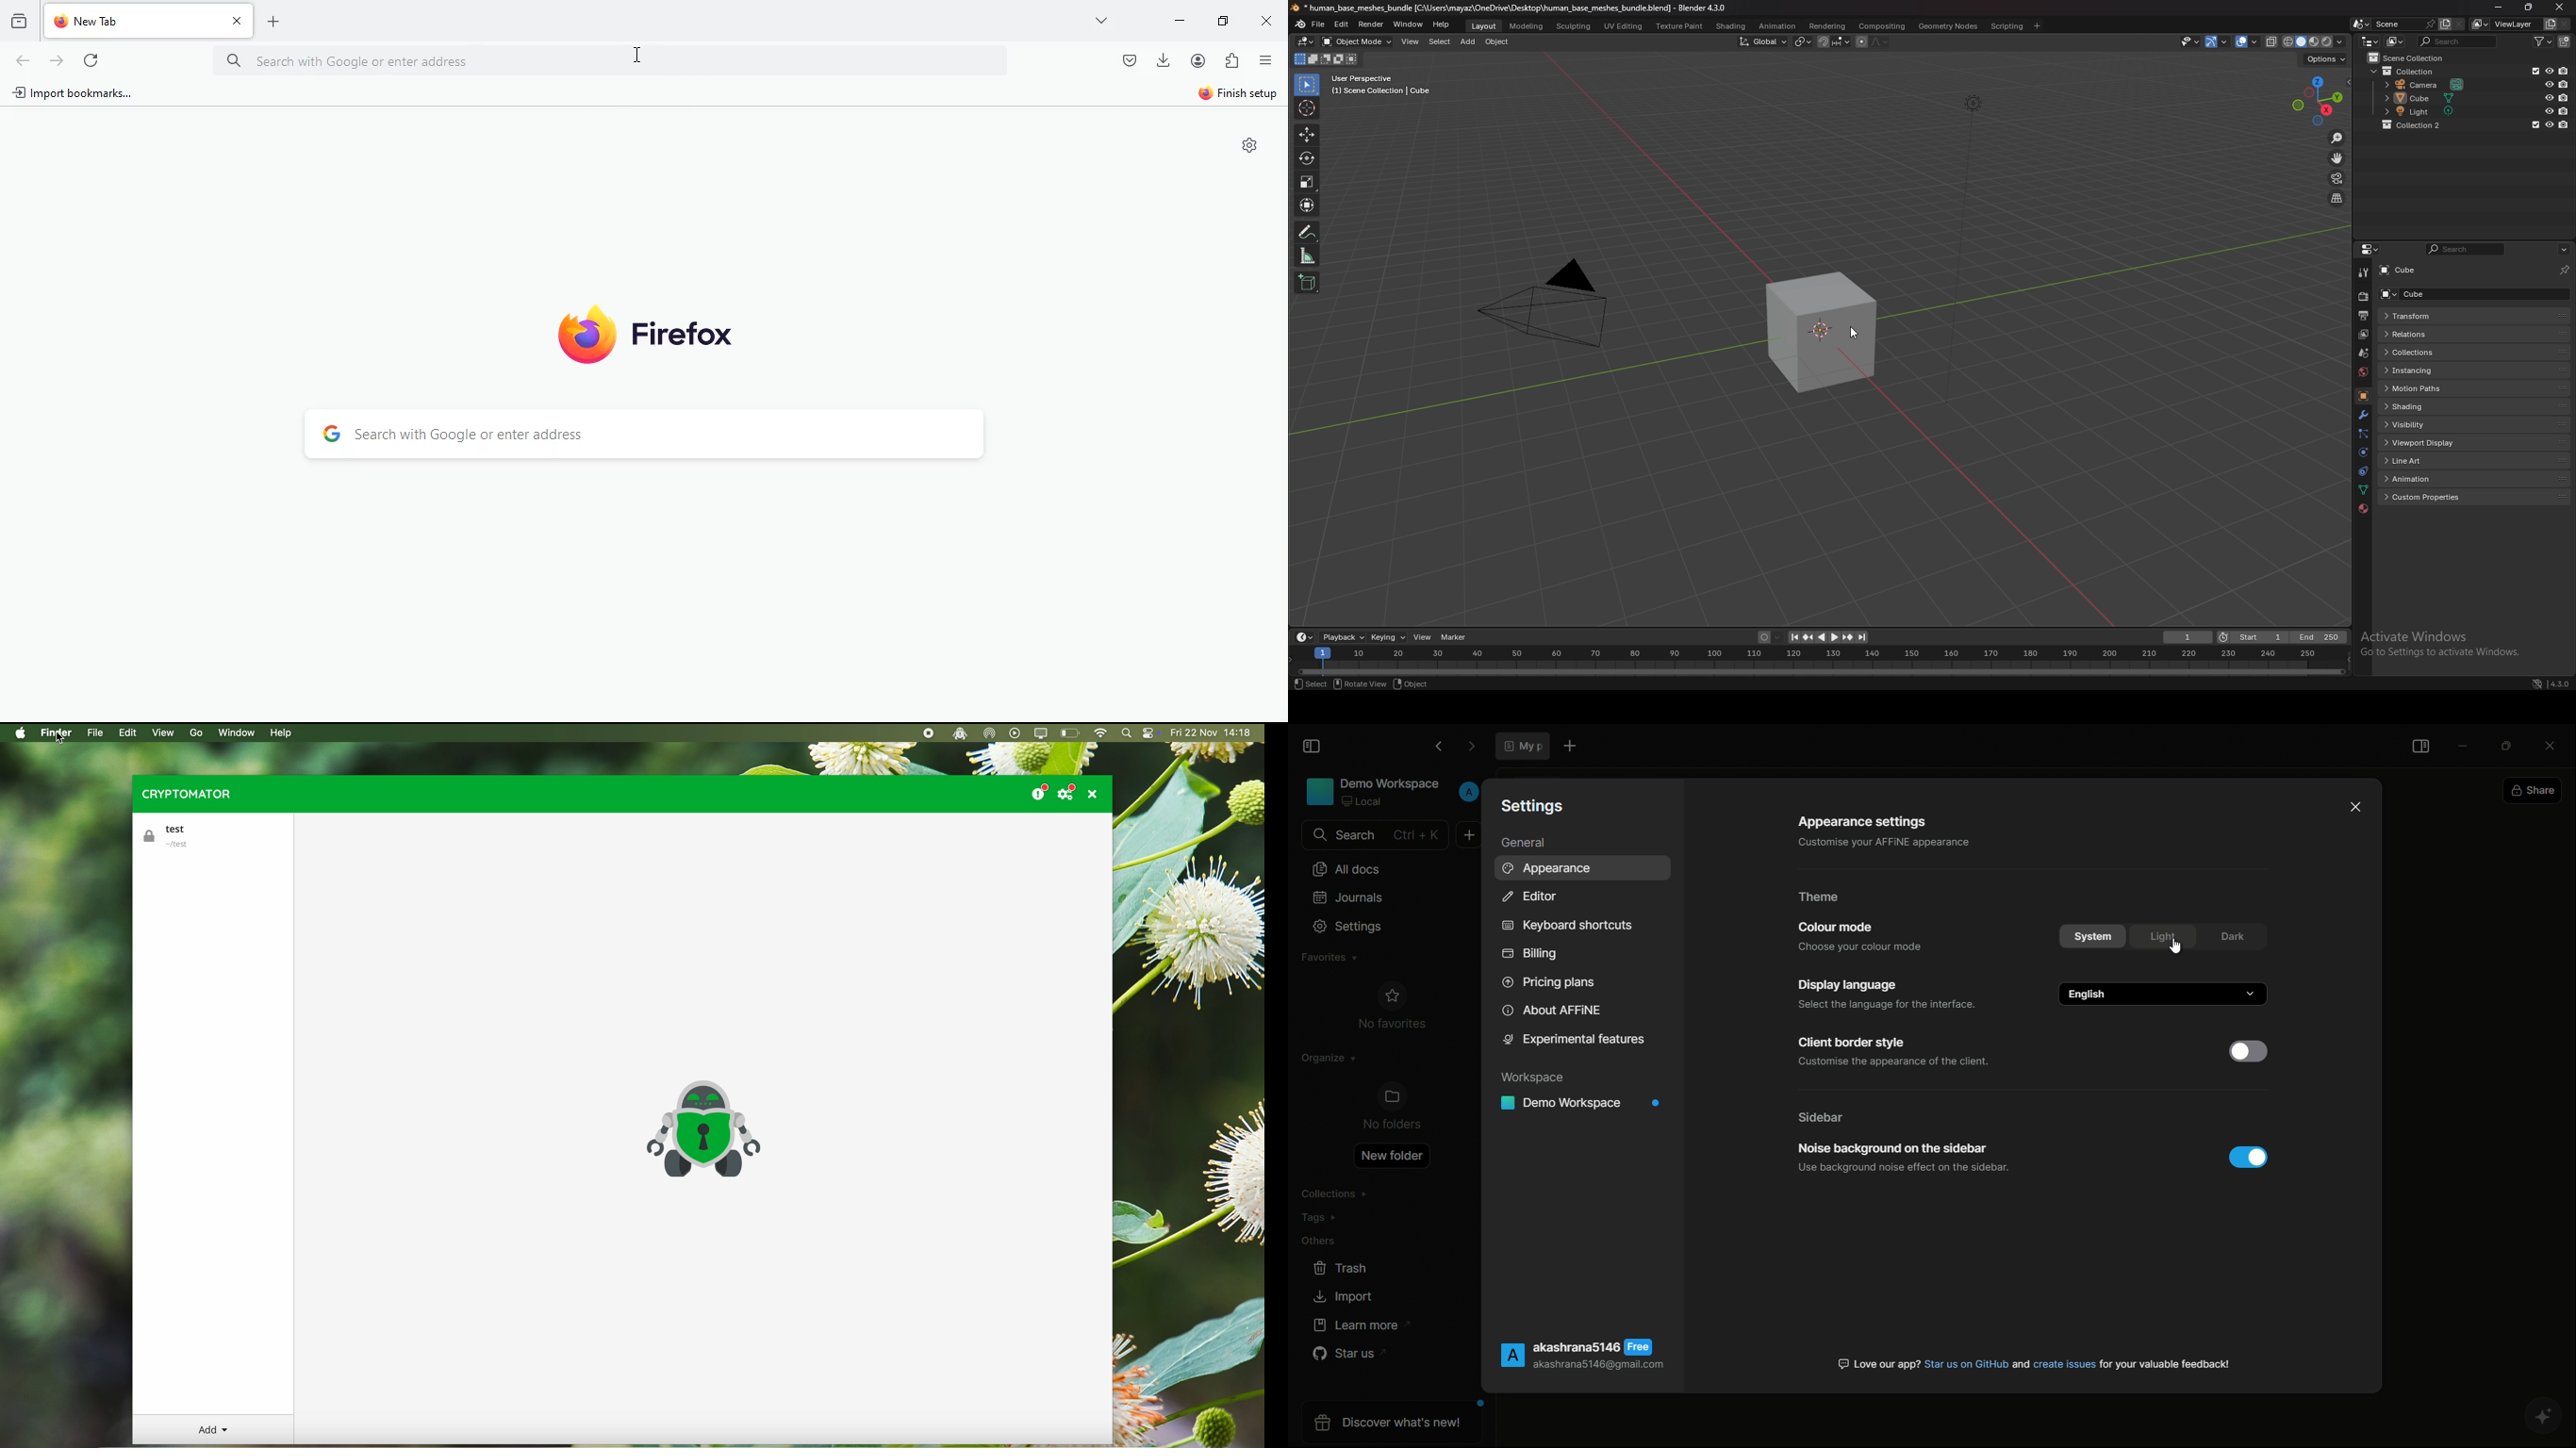 The width and height of the screenshot is (2576, 1456). I want to click on add new tab, so click(278, 22).